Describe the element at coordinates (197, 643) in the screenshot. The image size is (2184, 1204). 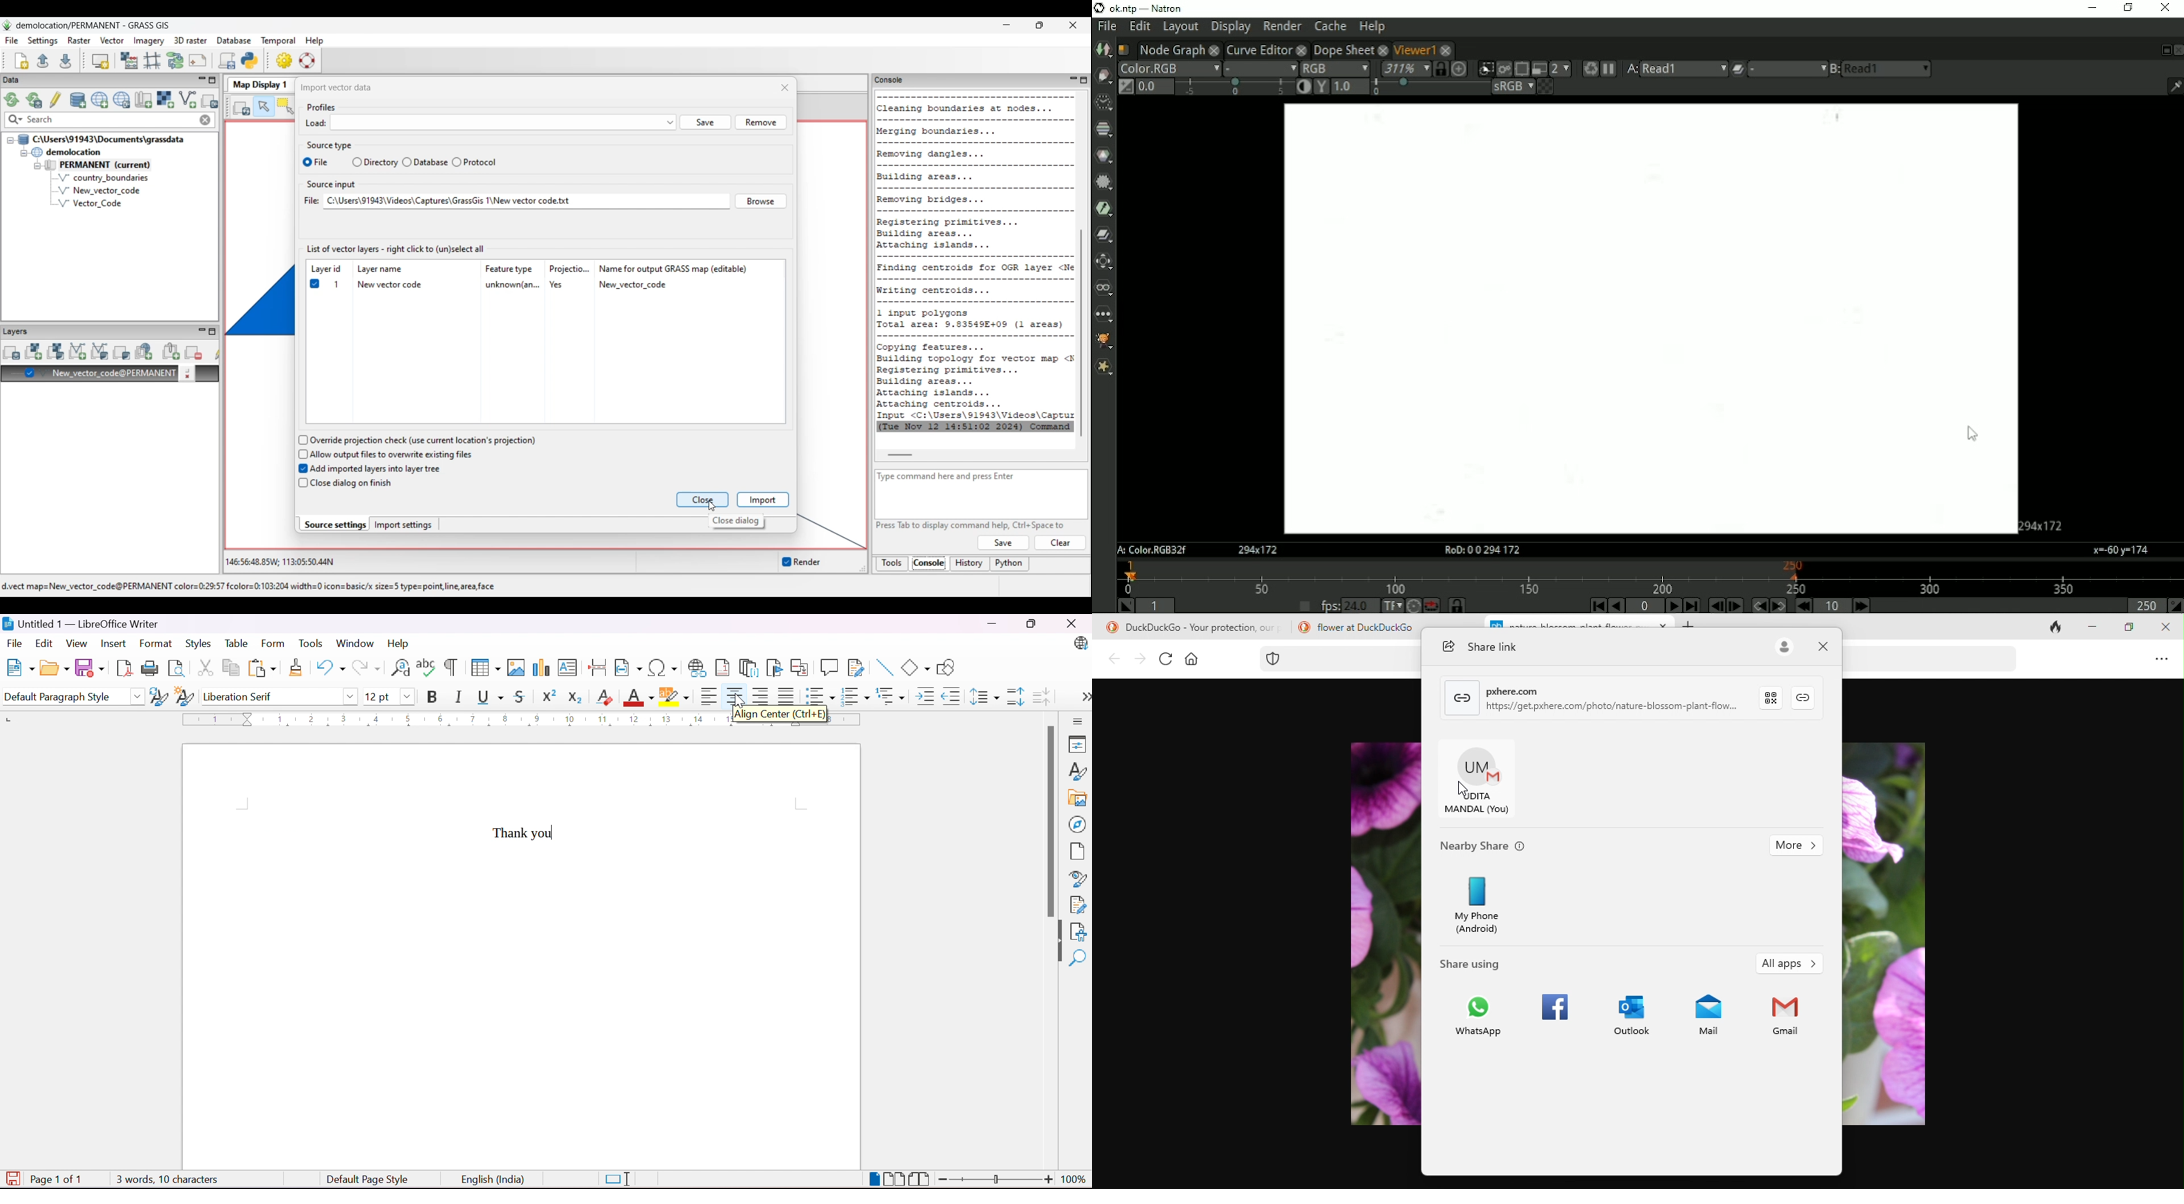
I see `Styles` at that location.